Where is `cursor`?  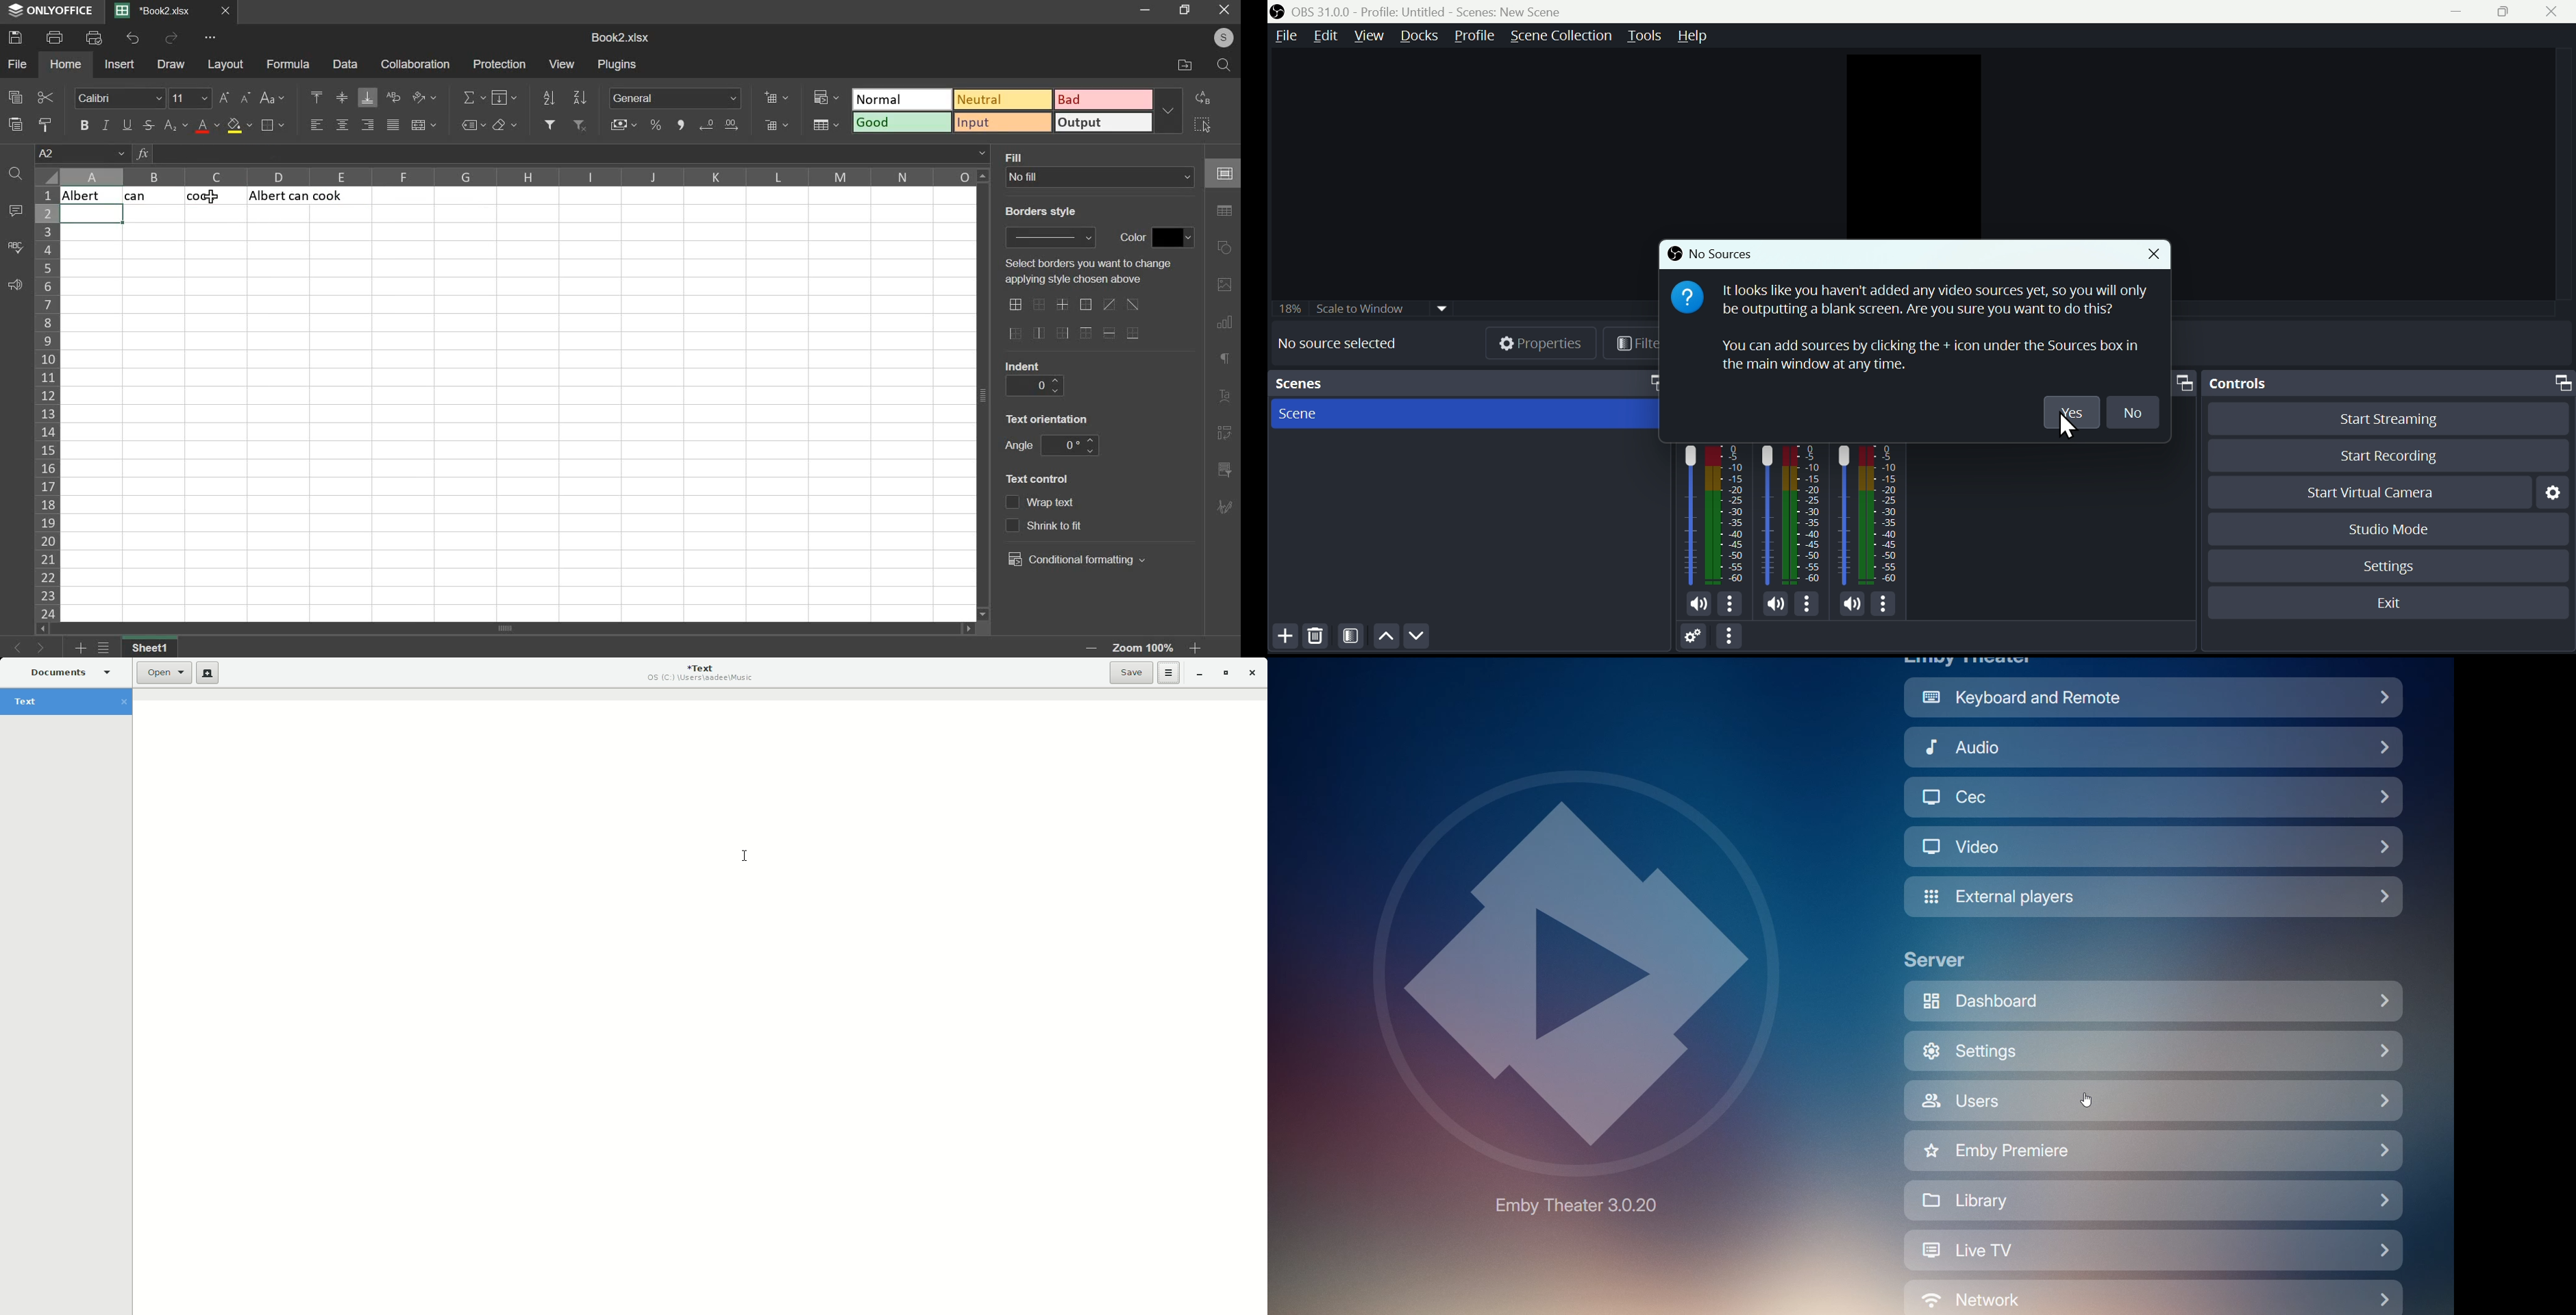
cursor is located at coordinates (2067, 428).